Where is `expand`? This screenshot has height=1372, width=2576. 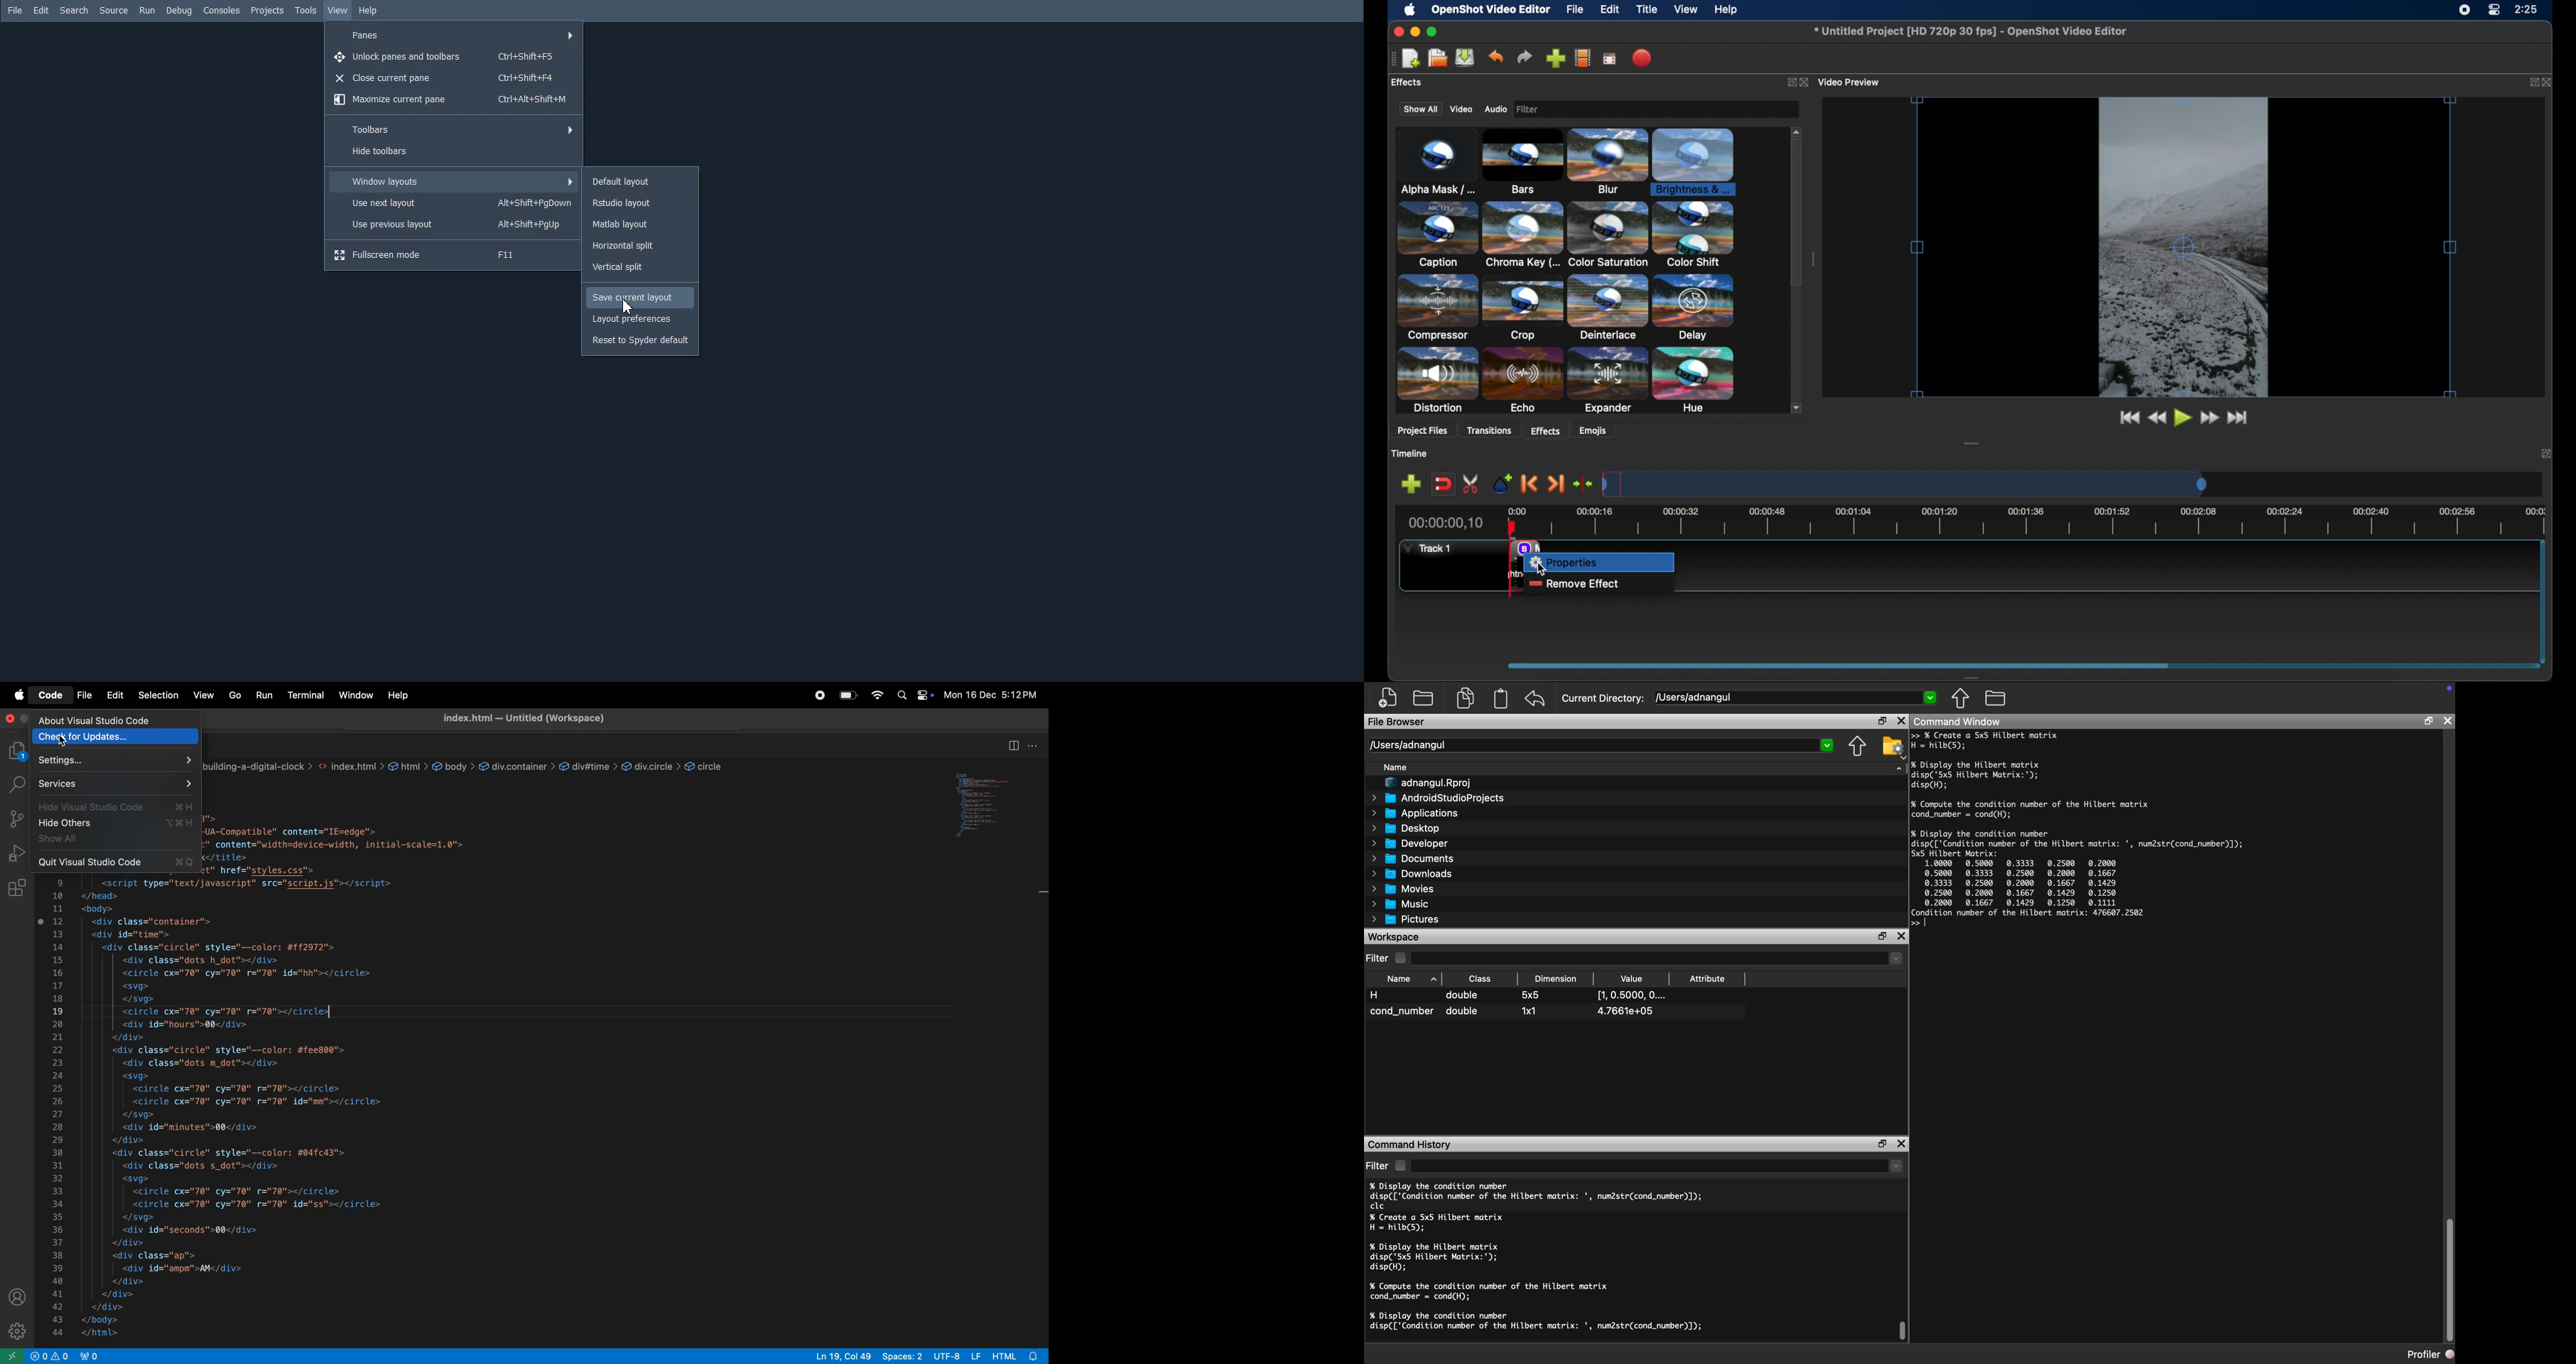 expand is located at coordinates (2532, 83).